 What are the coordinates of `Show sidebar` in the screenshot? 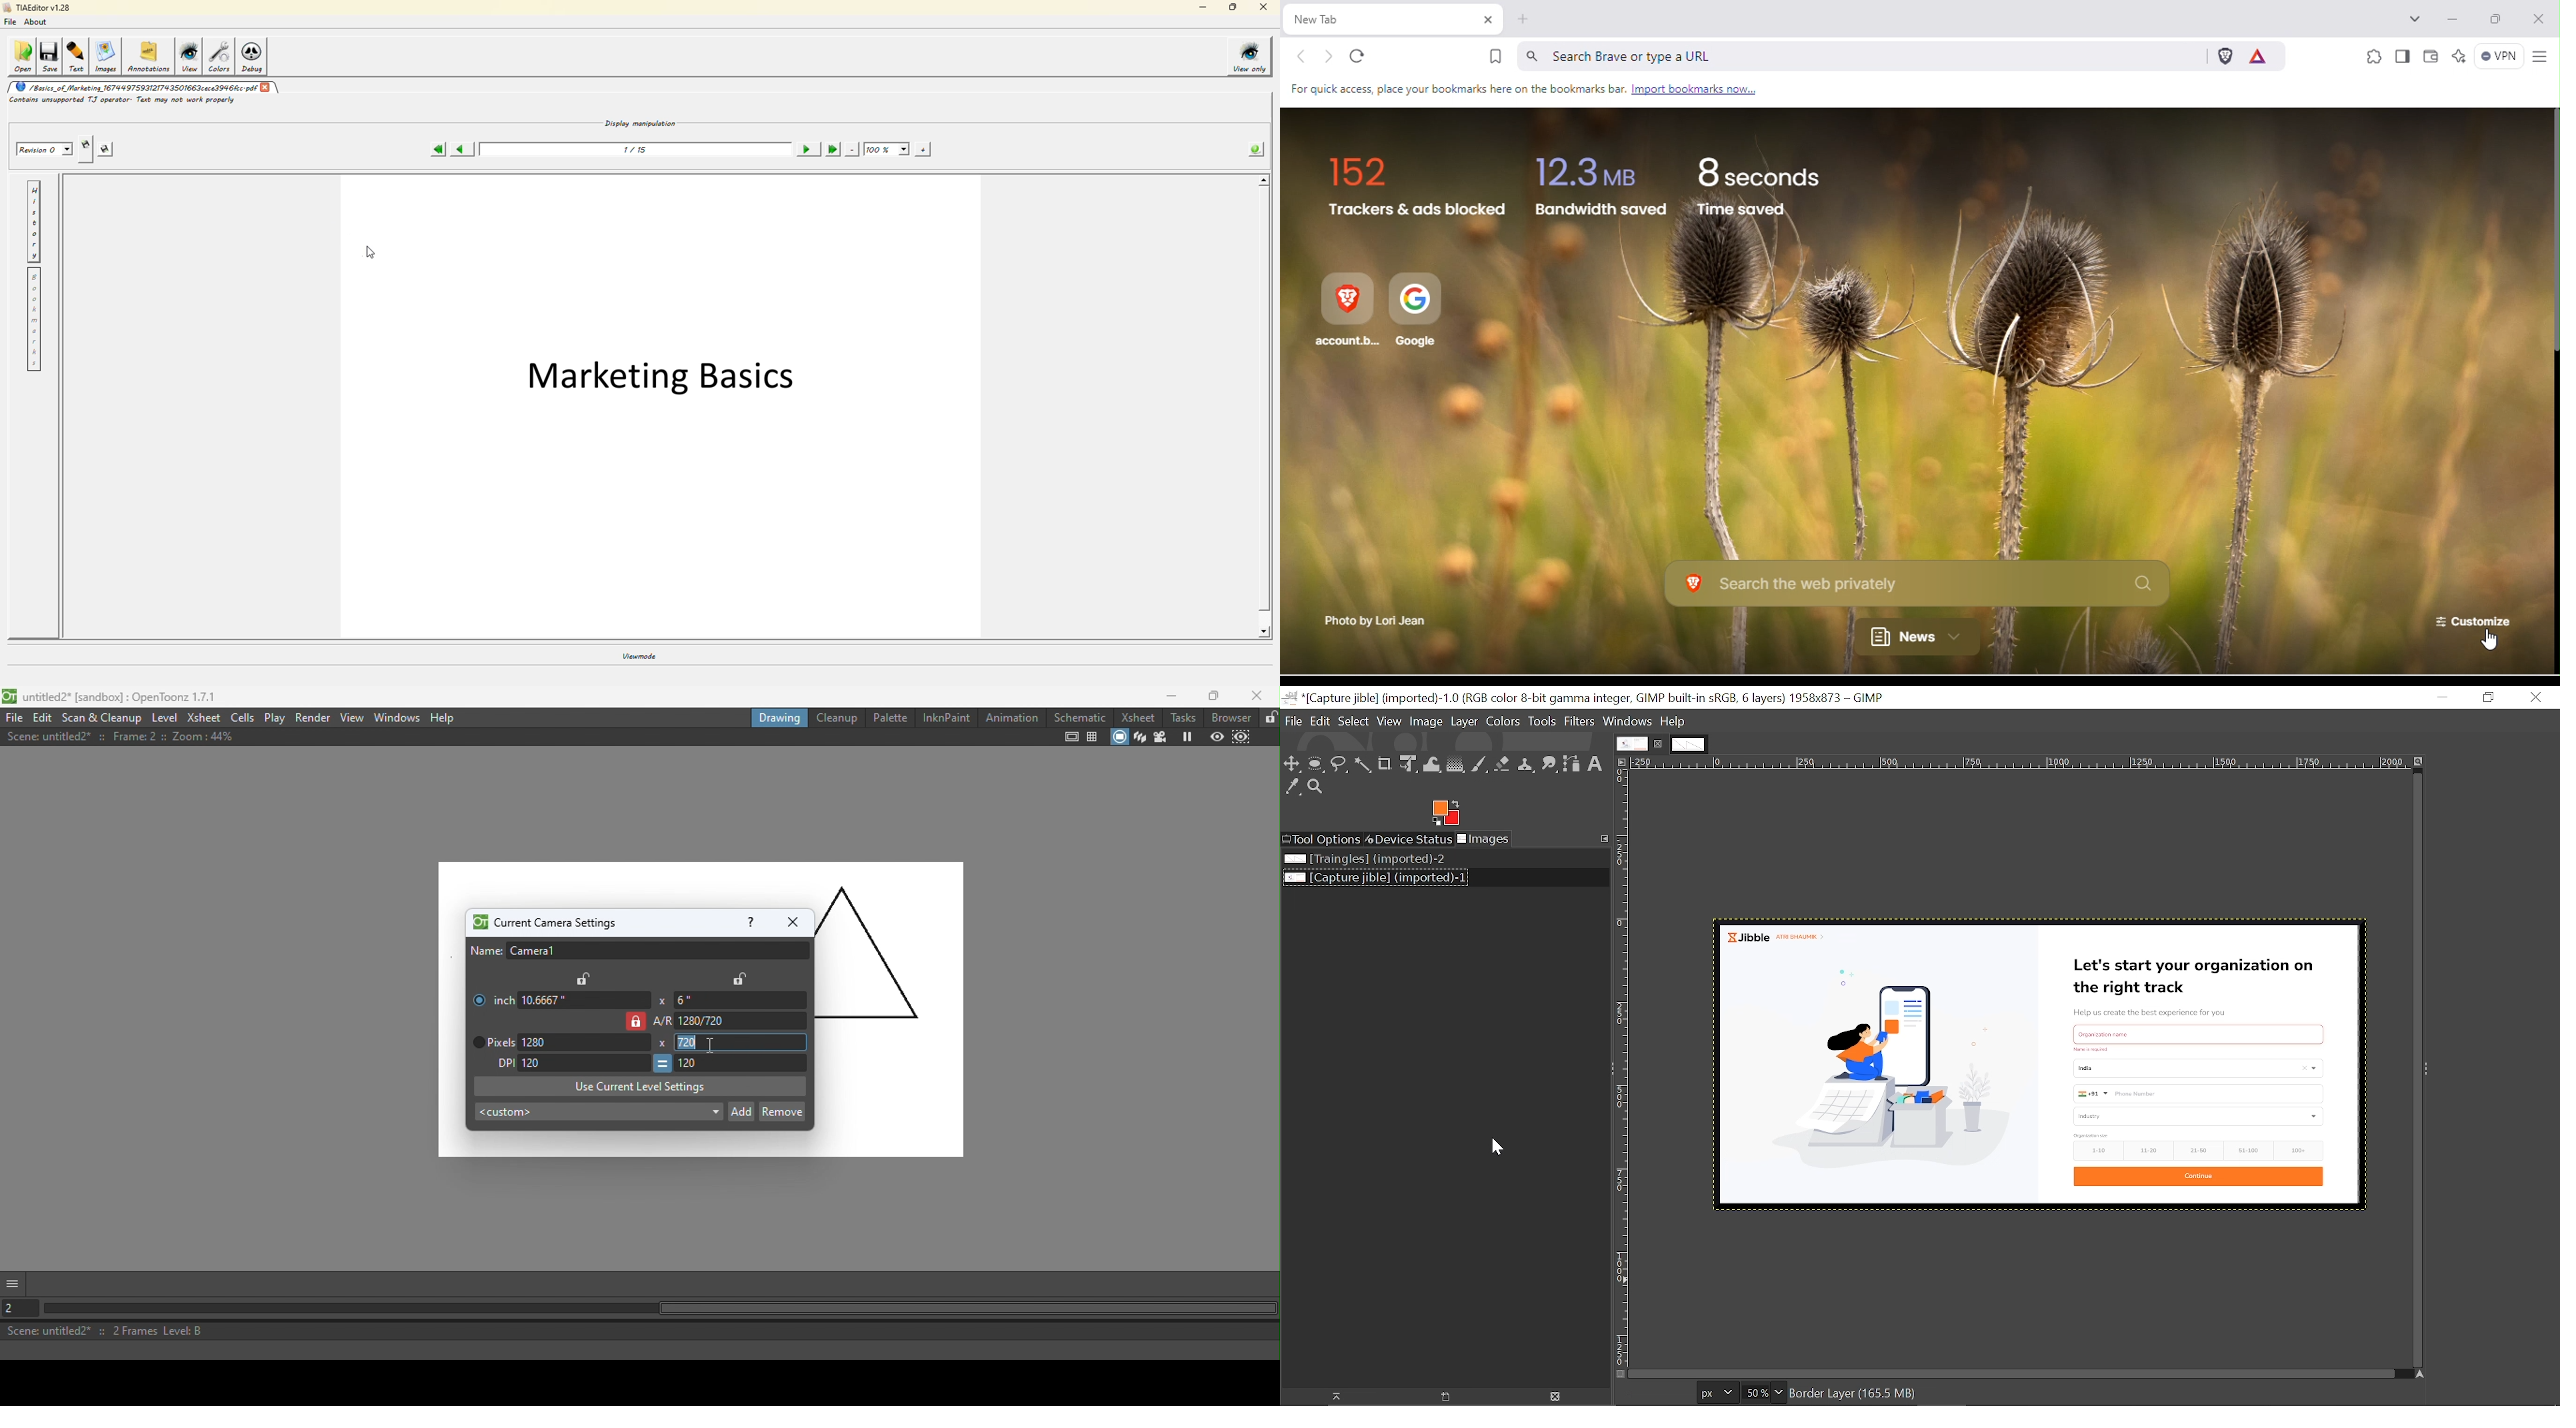 It's located at (2402, 57).